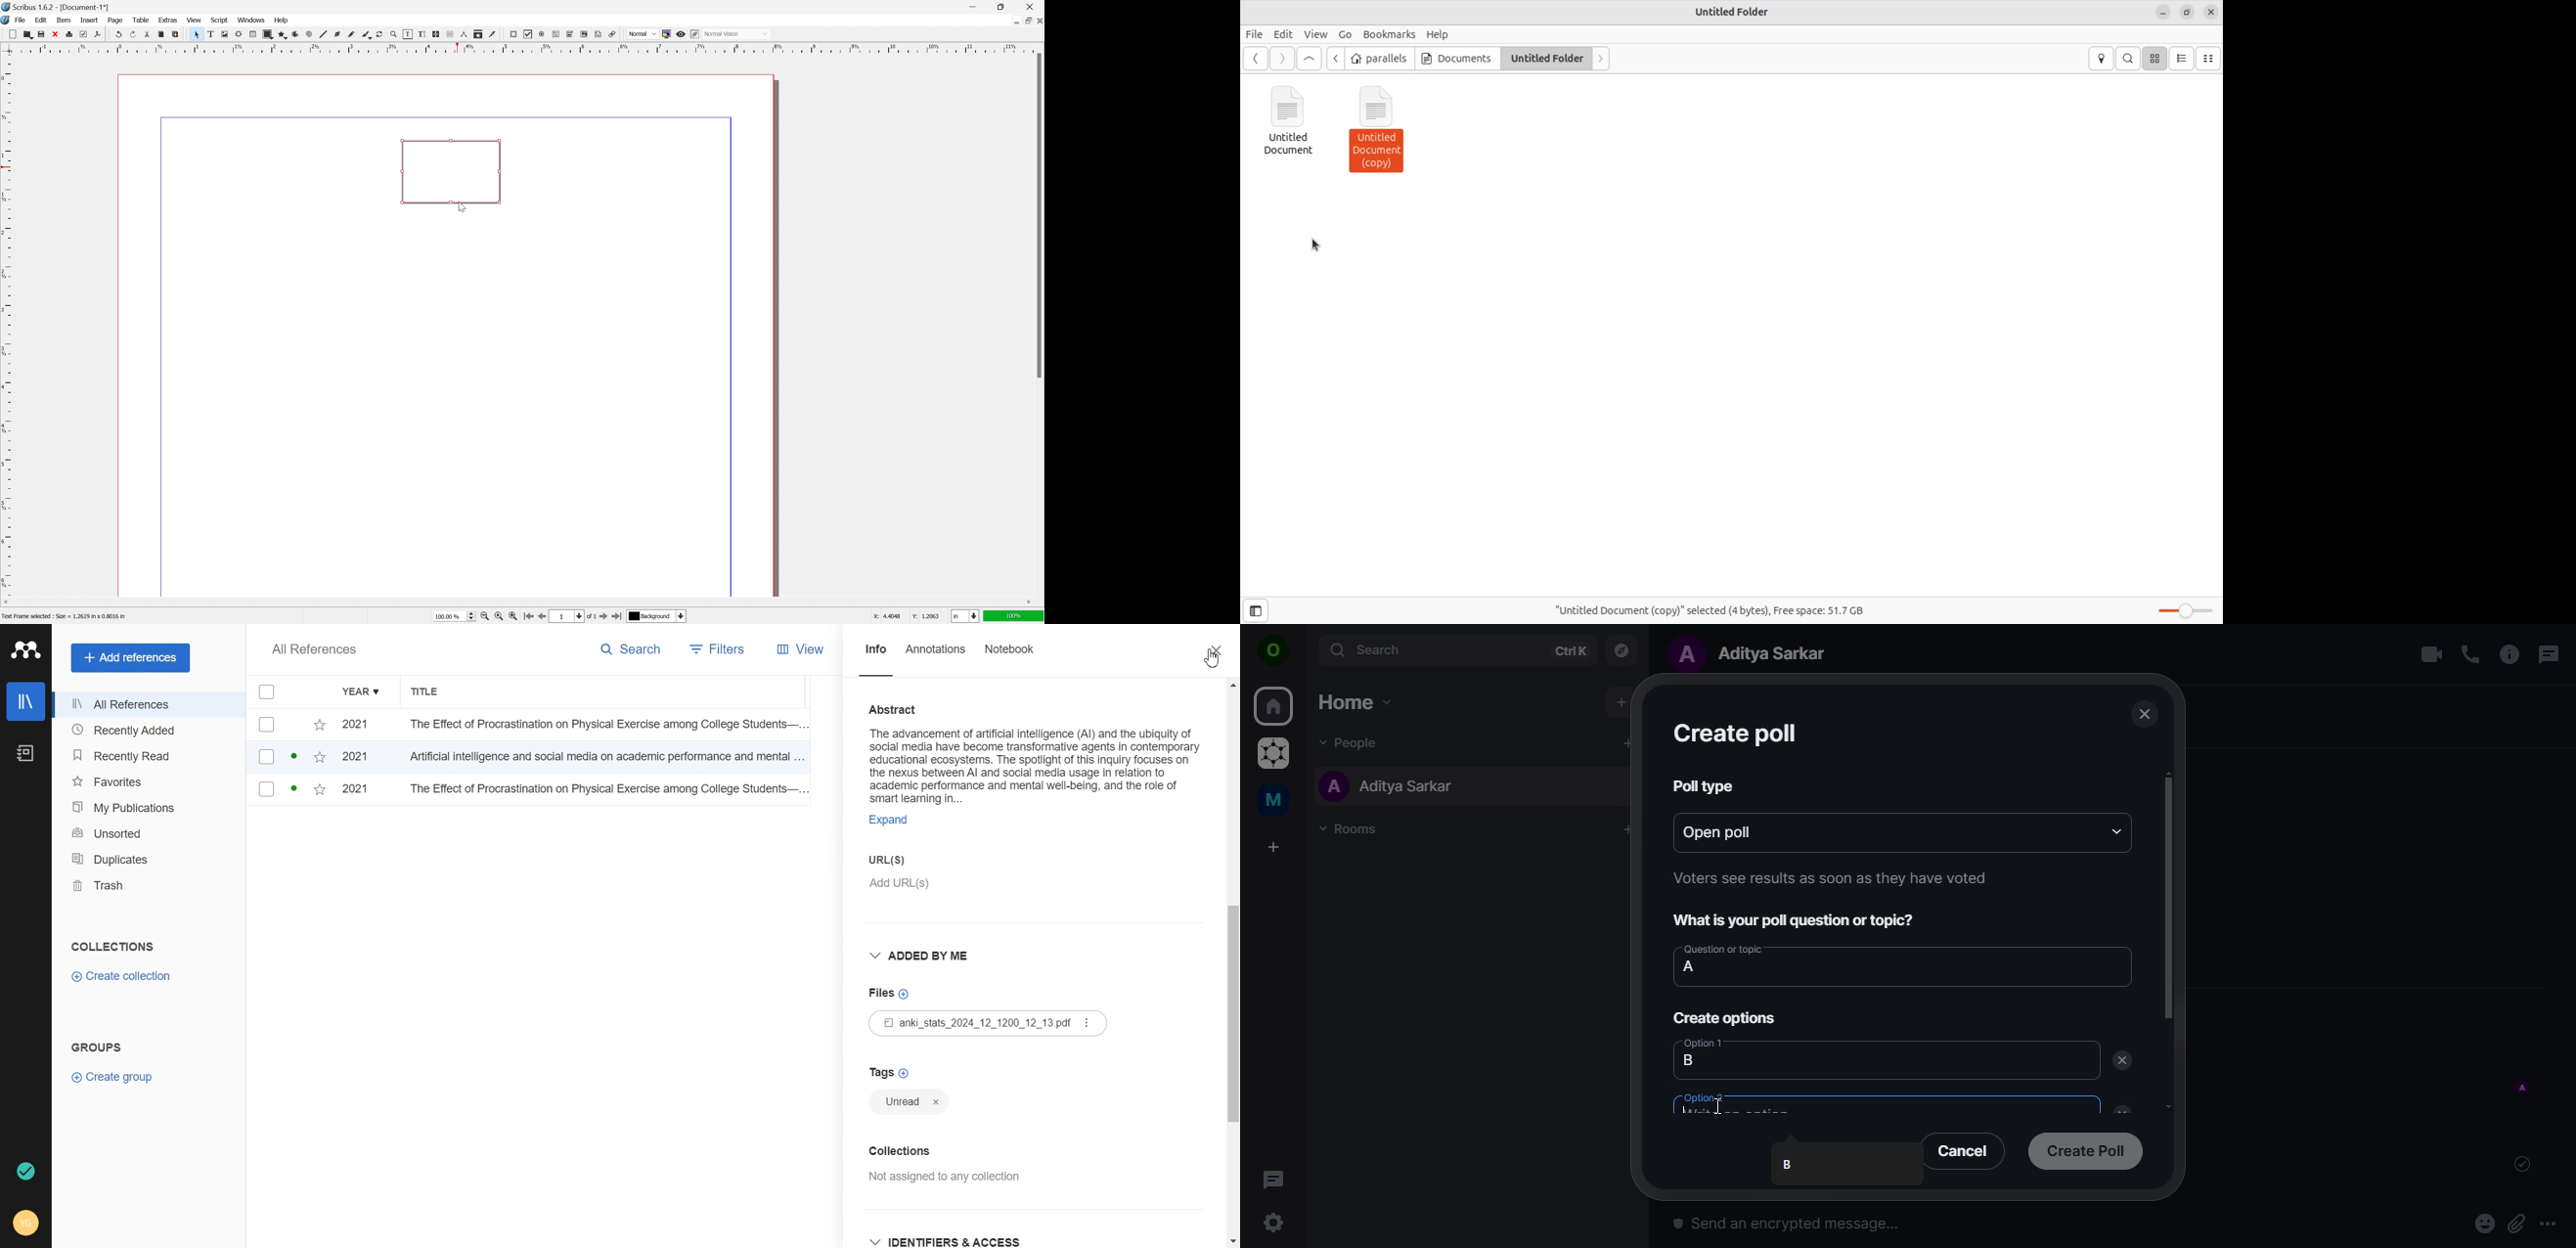  I want to click on ruler, so click(520, 48).